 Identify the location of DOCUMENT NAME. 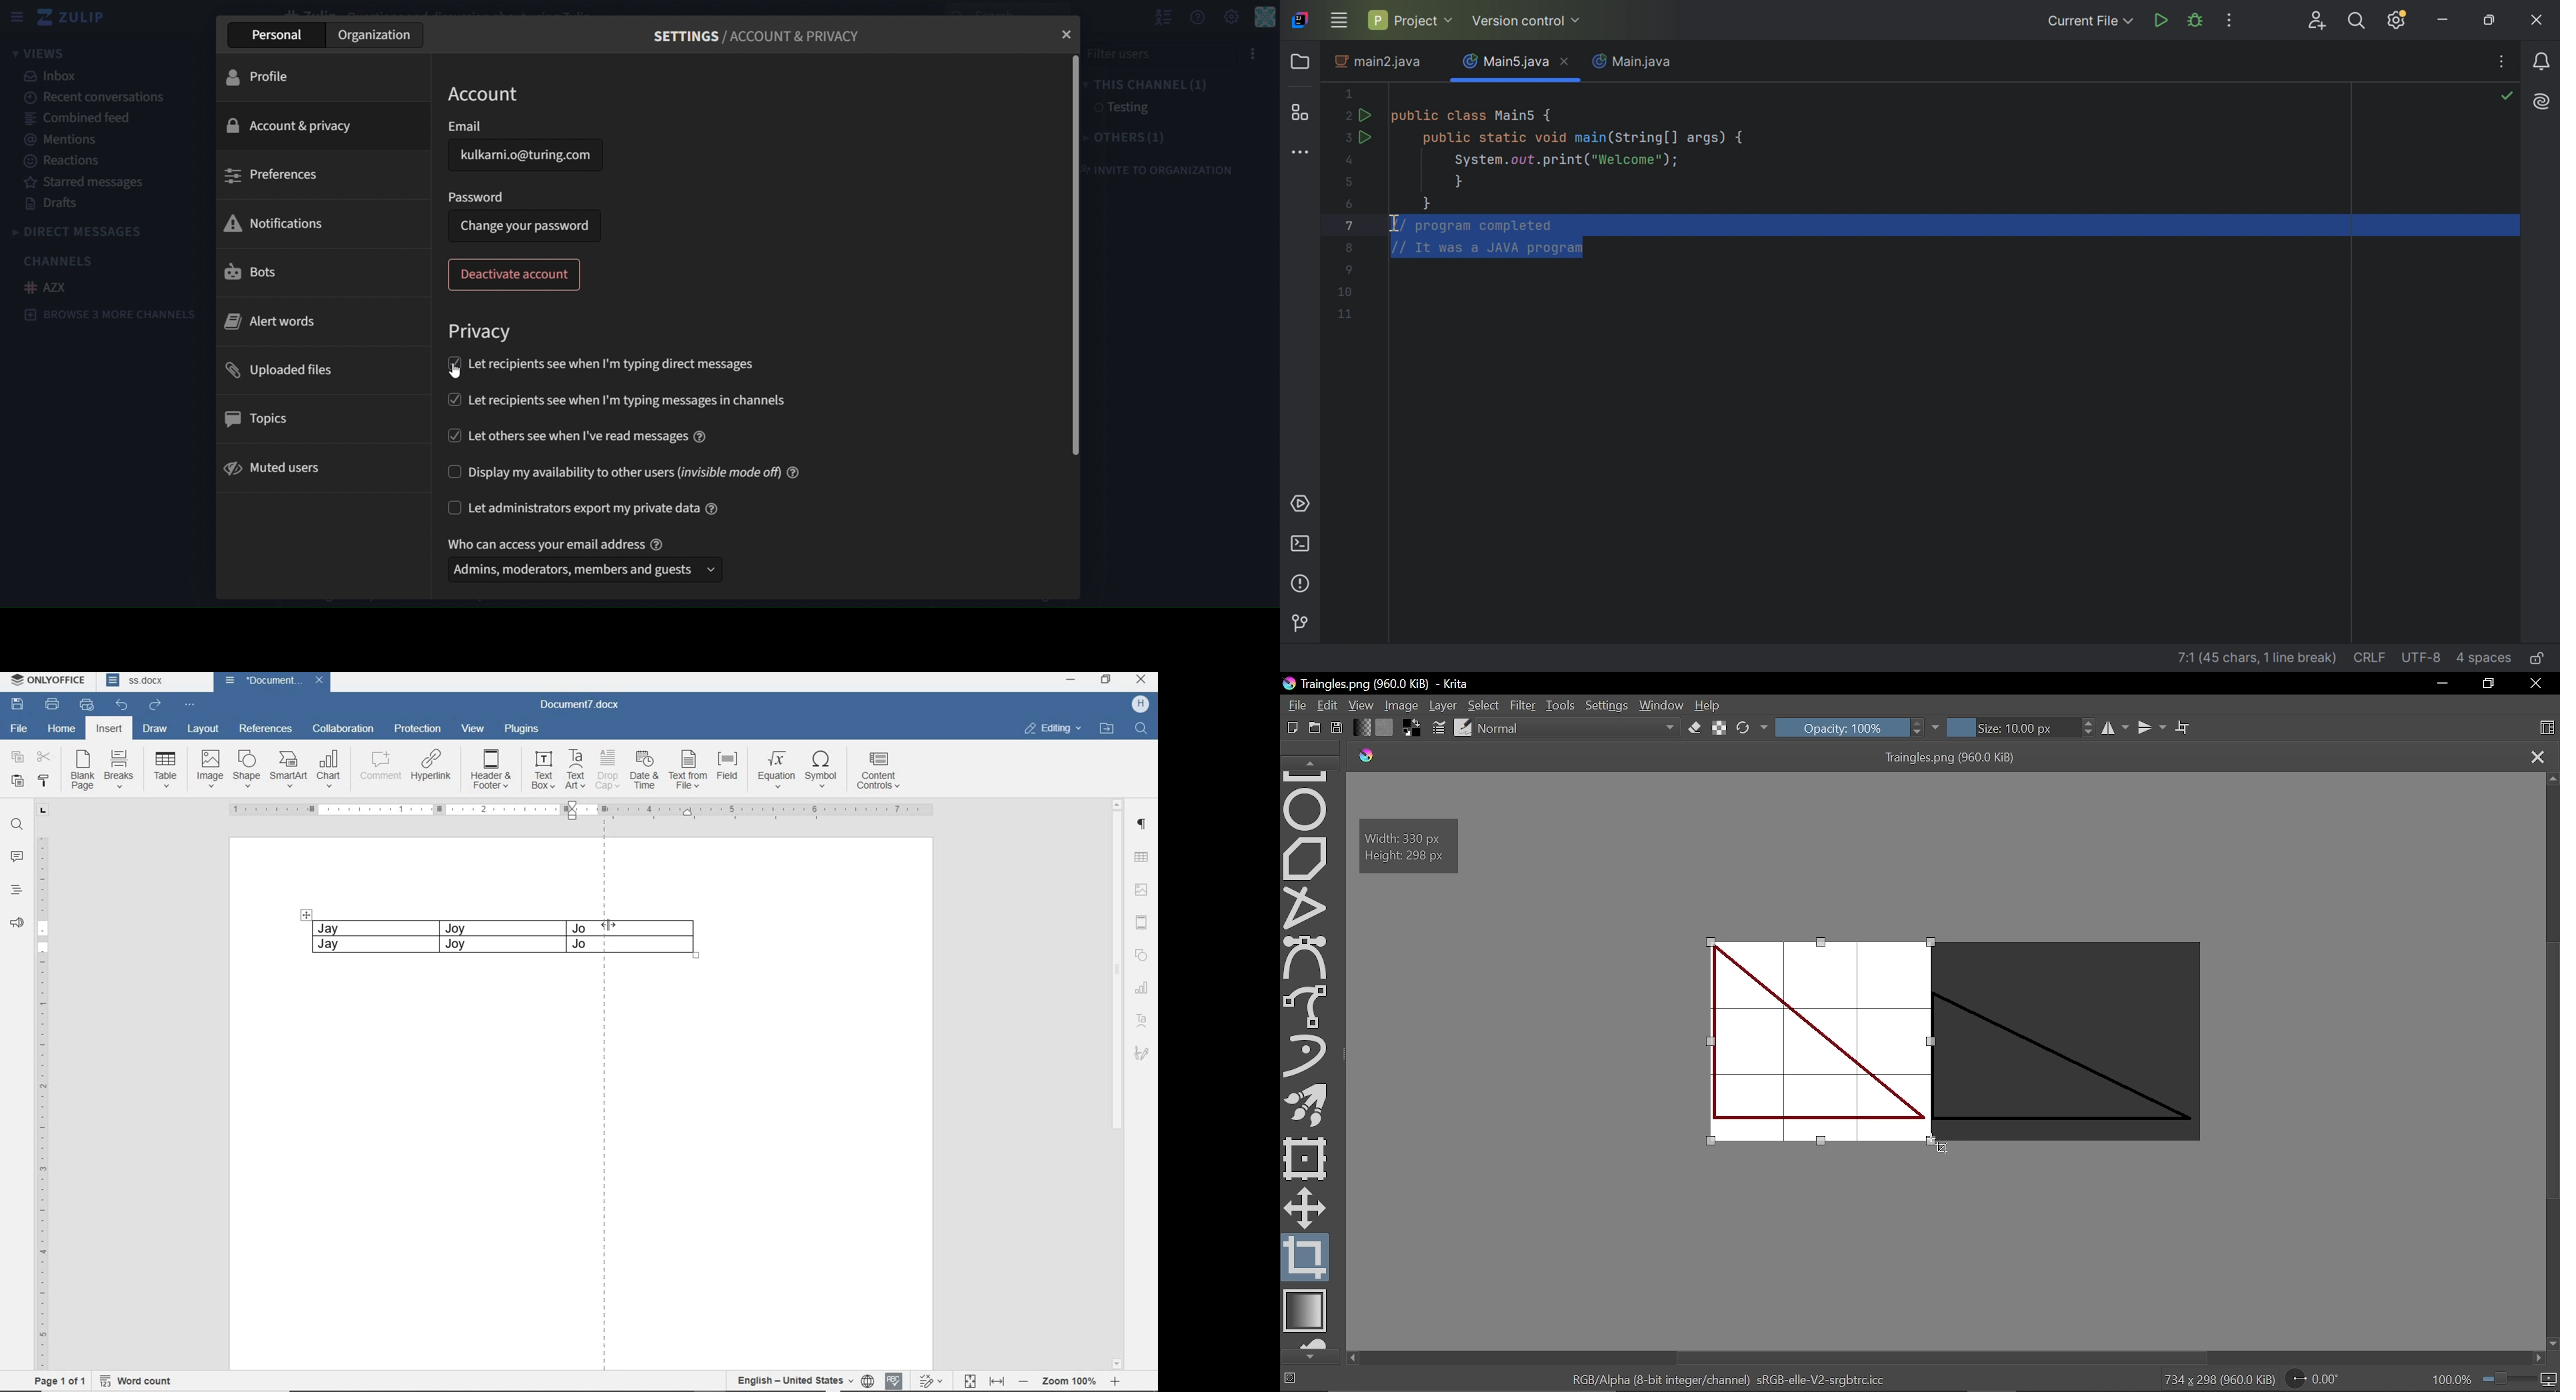
(151, 682).